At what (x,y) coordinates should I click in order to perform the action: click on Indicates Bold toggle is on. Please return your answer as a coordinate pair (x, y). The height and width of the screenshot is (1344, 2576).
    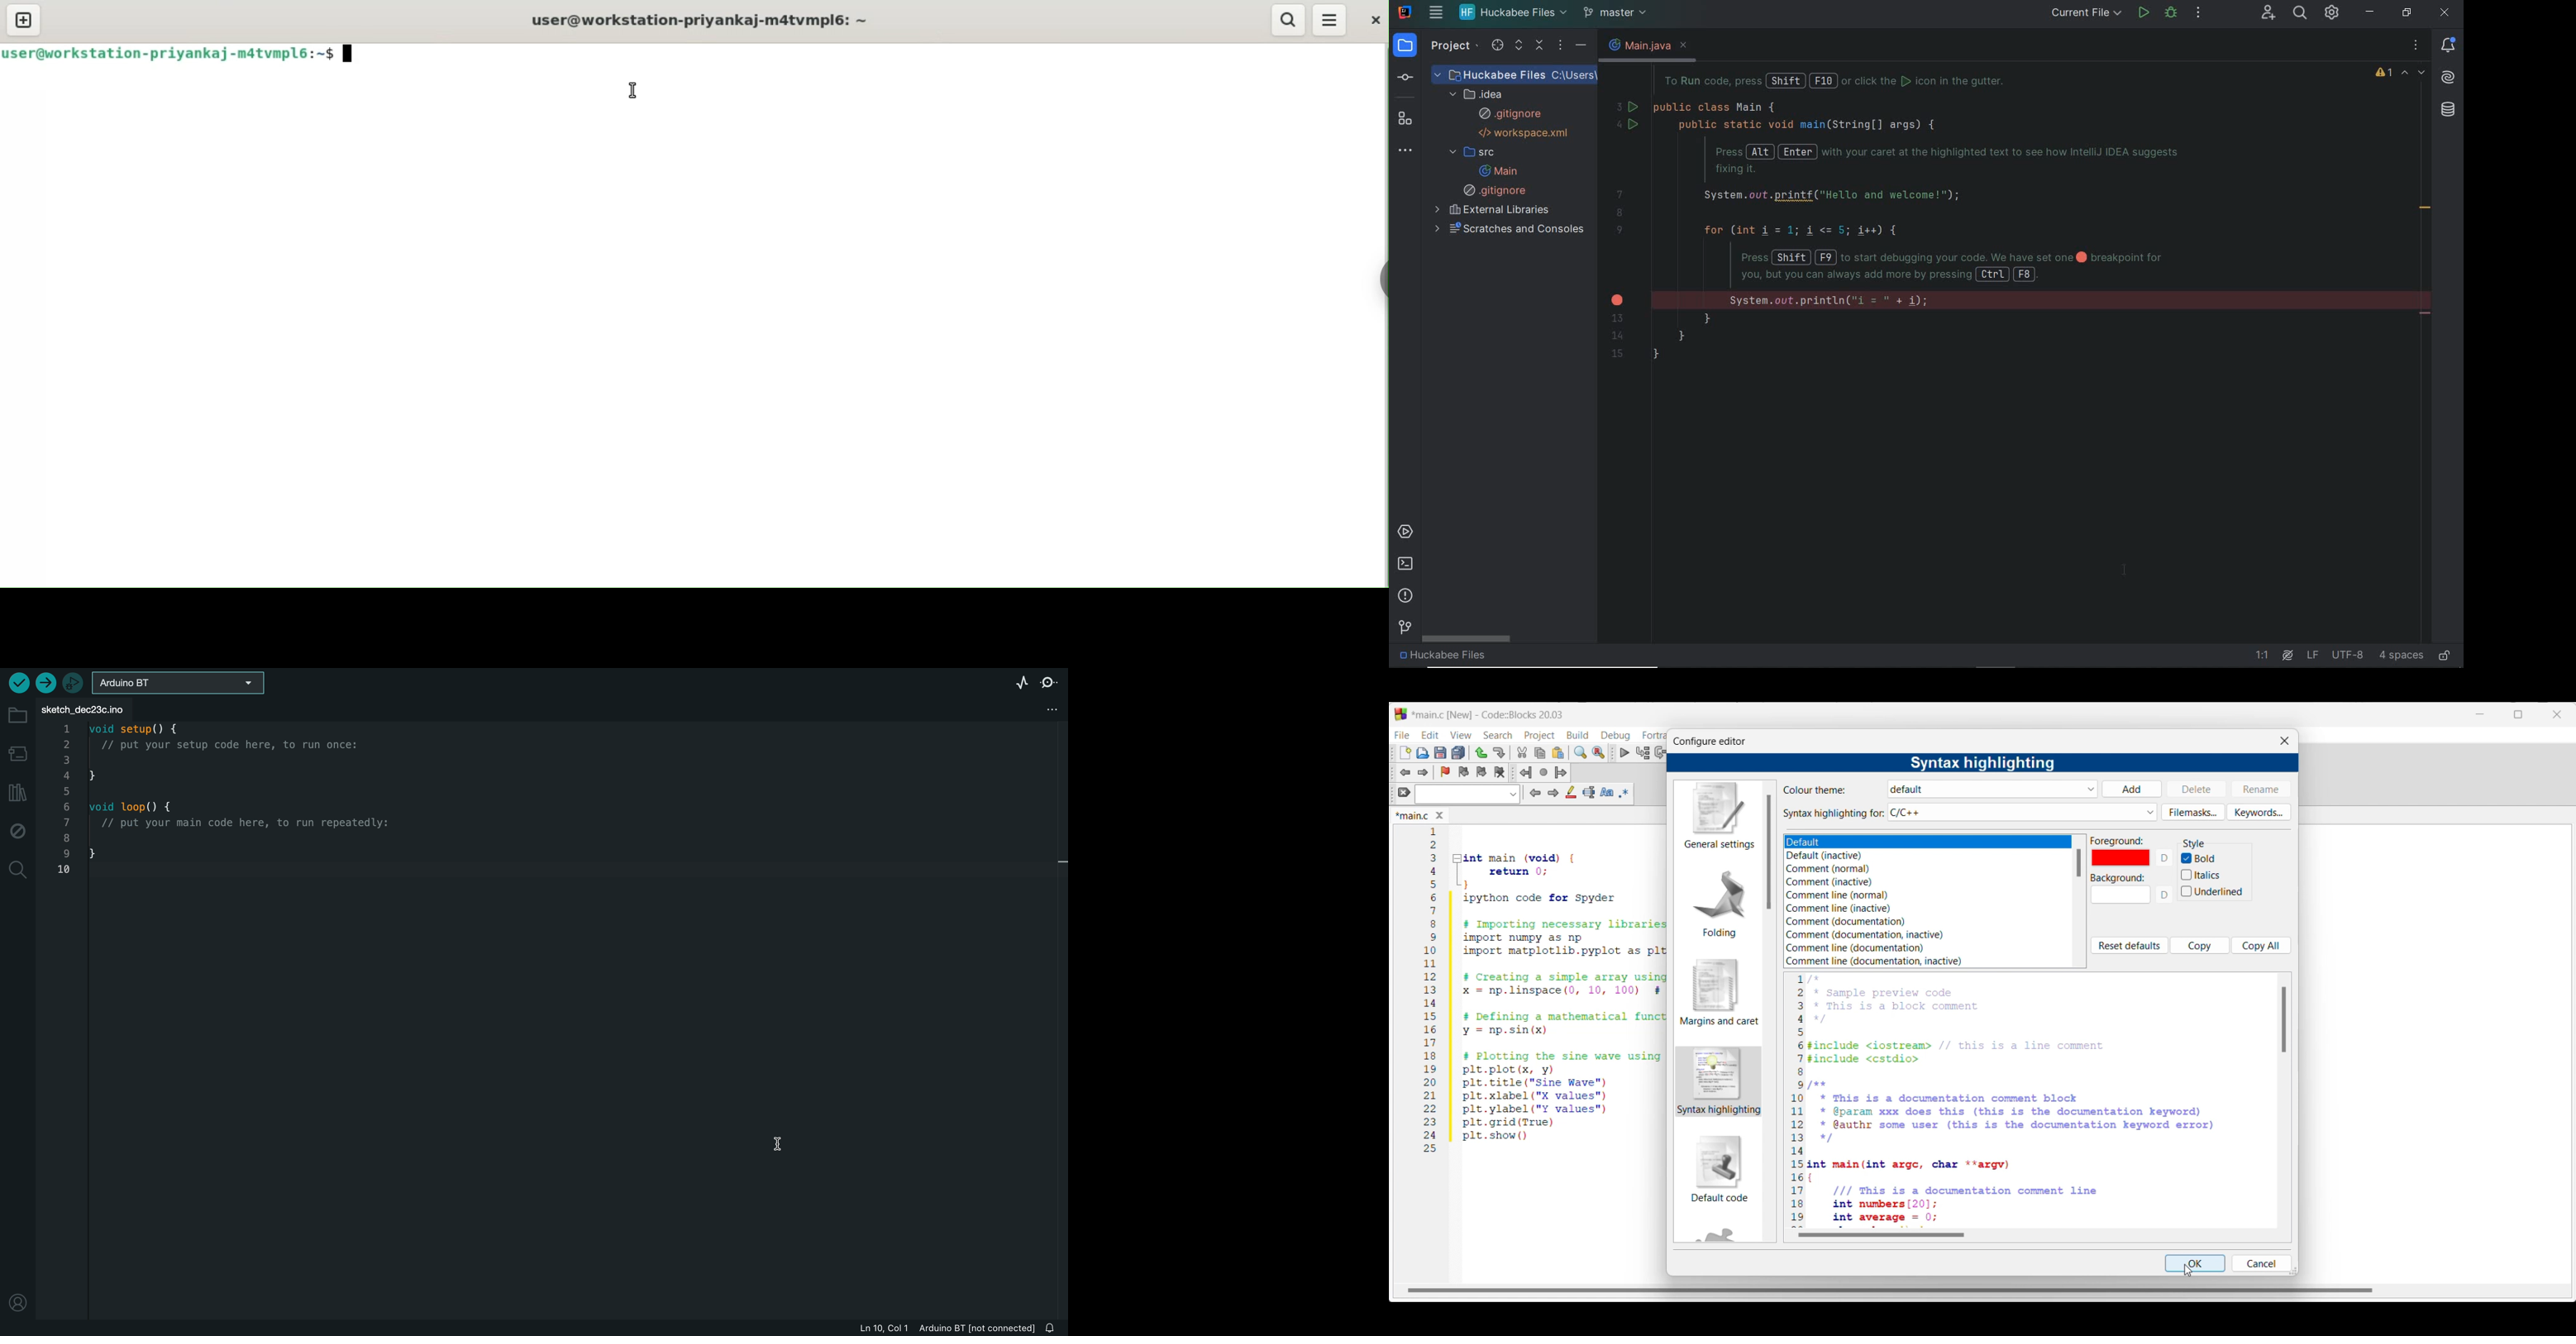
    Looking at the image, I should click on (2187, 859).